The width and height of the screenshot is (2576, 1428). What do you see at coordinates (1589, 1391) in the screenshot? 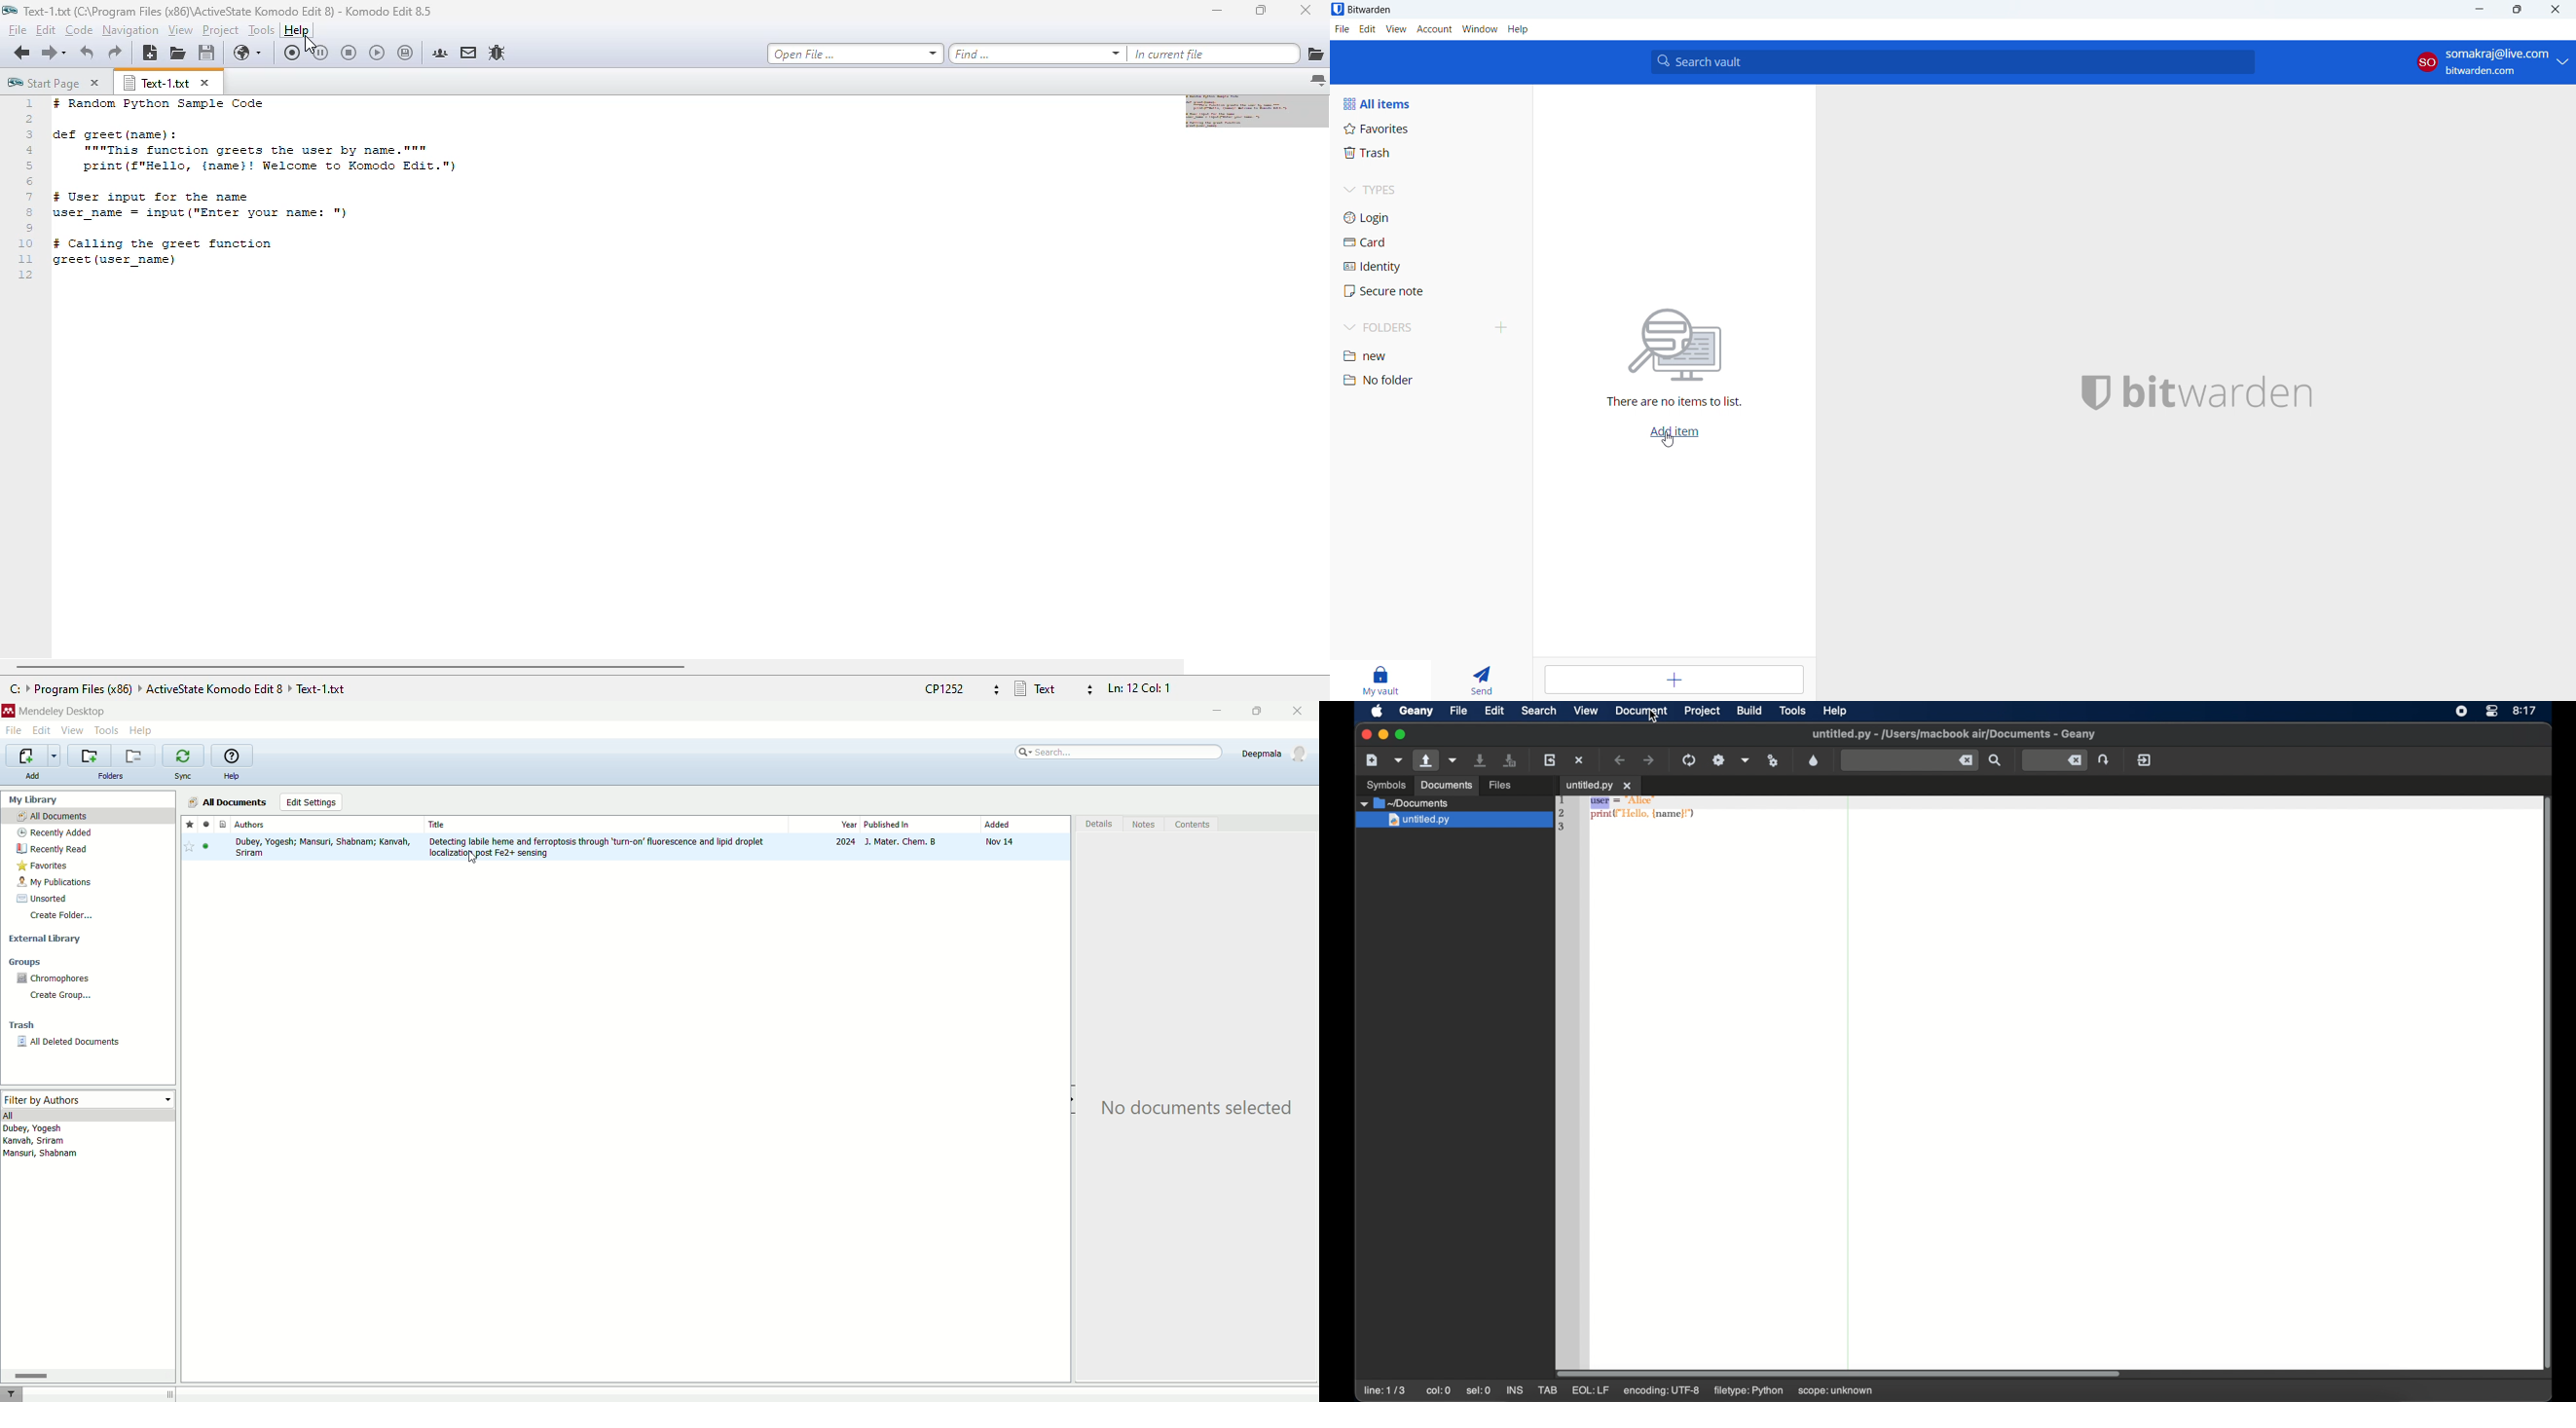
I see `mod` at bounding box center [1589, 1391].